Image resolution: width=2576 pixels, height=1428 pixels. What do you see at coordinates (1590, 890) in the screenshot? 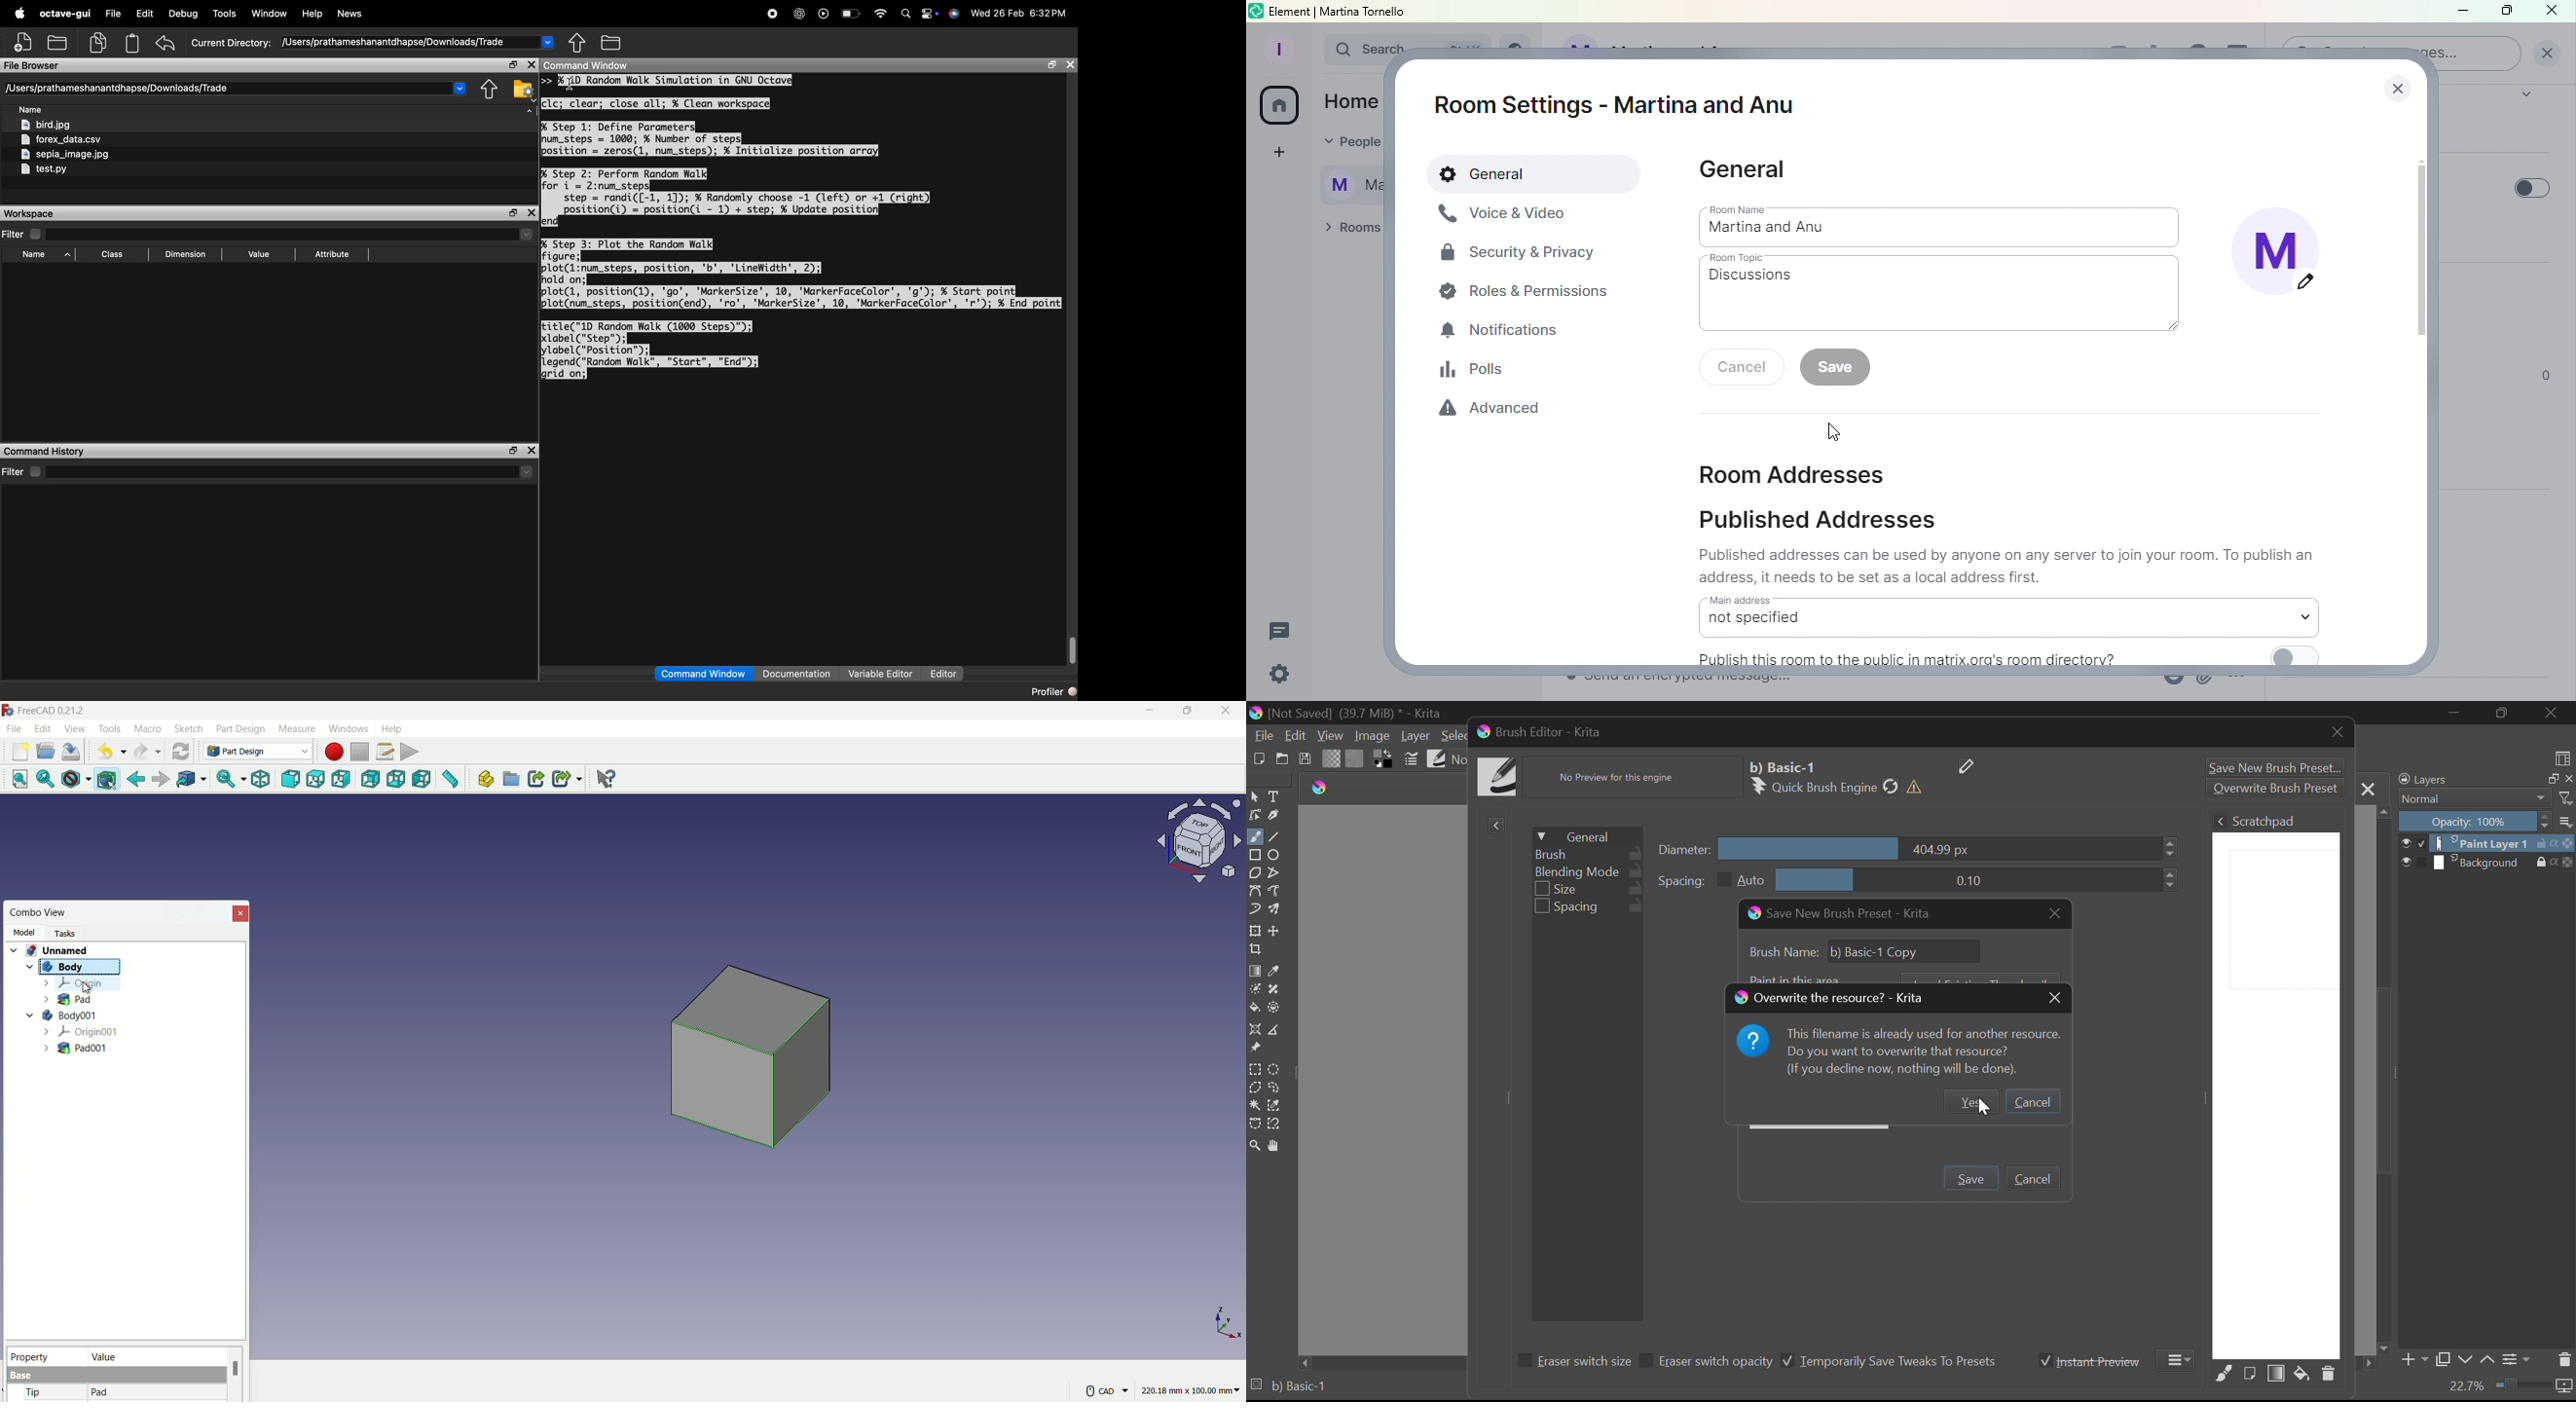
I see `Size` at bounding box center [1590, 890].